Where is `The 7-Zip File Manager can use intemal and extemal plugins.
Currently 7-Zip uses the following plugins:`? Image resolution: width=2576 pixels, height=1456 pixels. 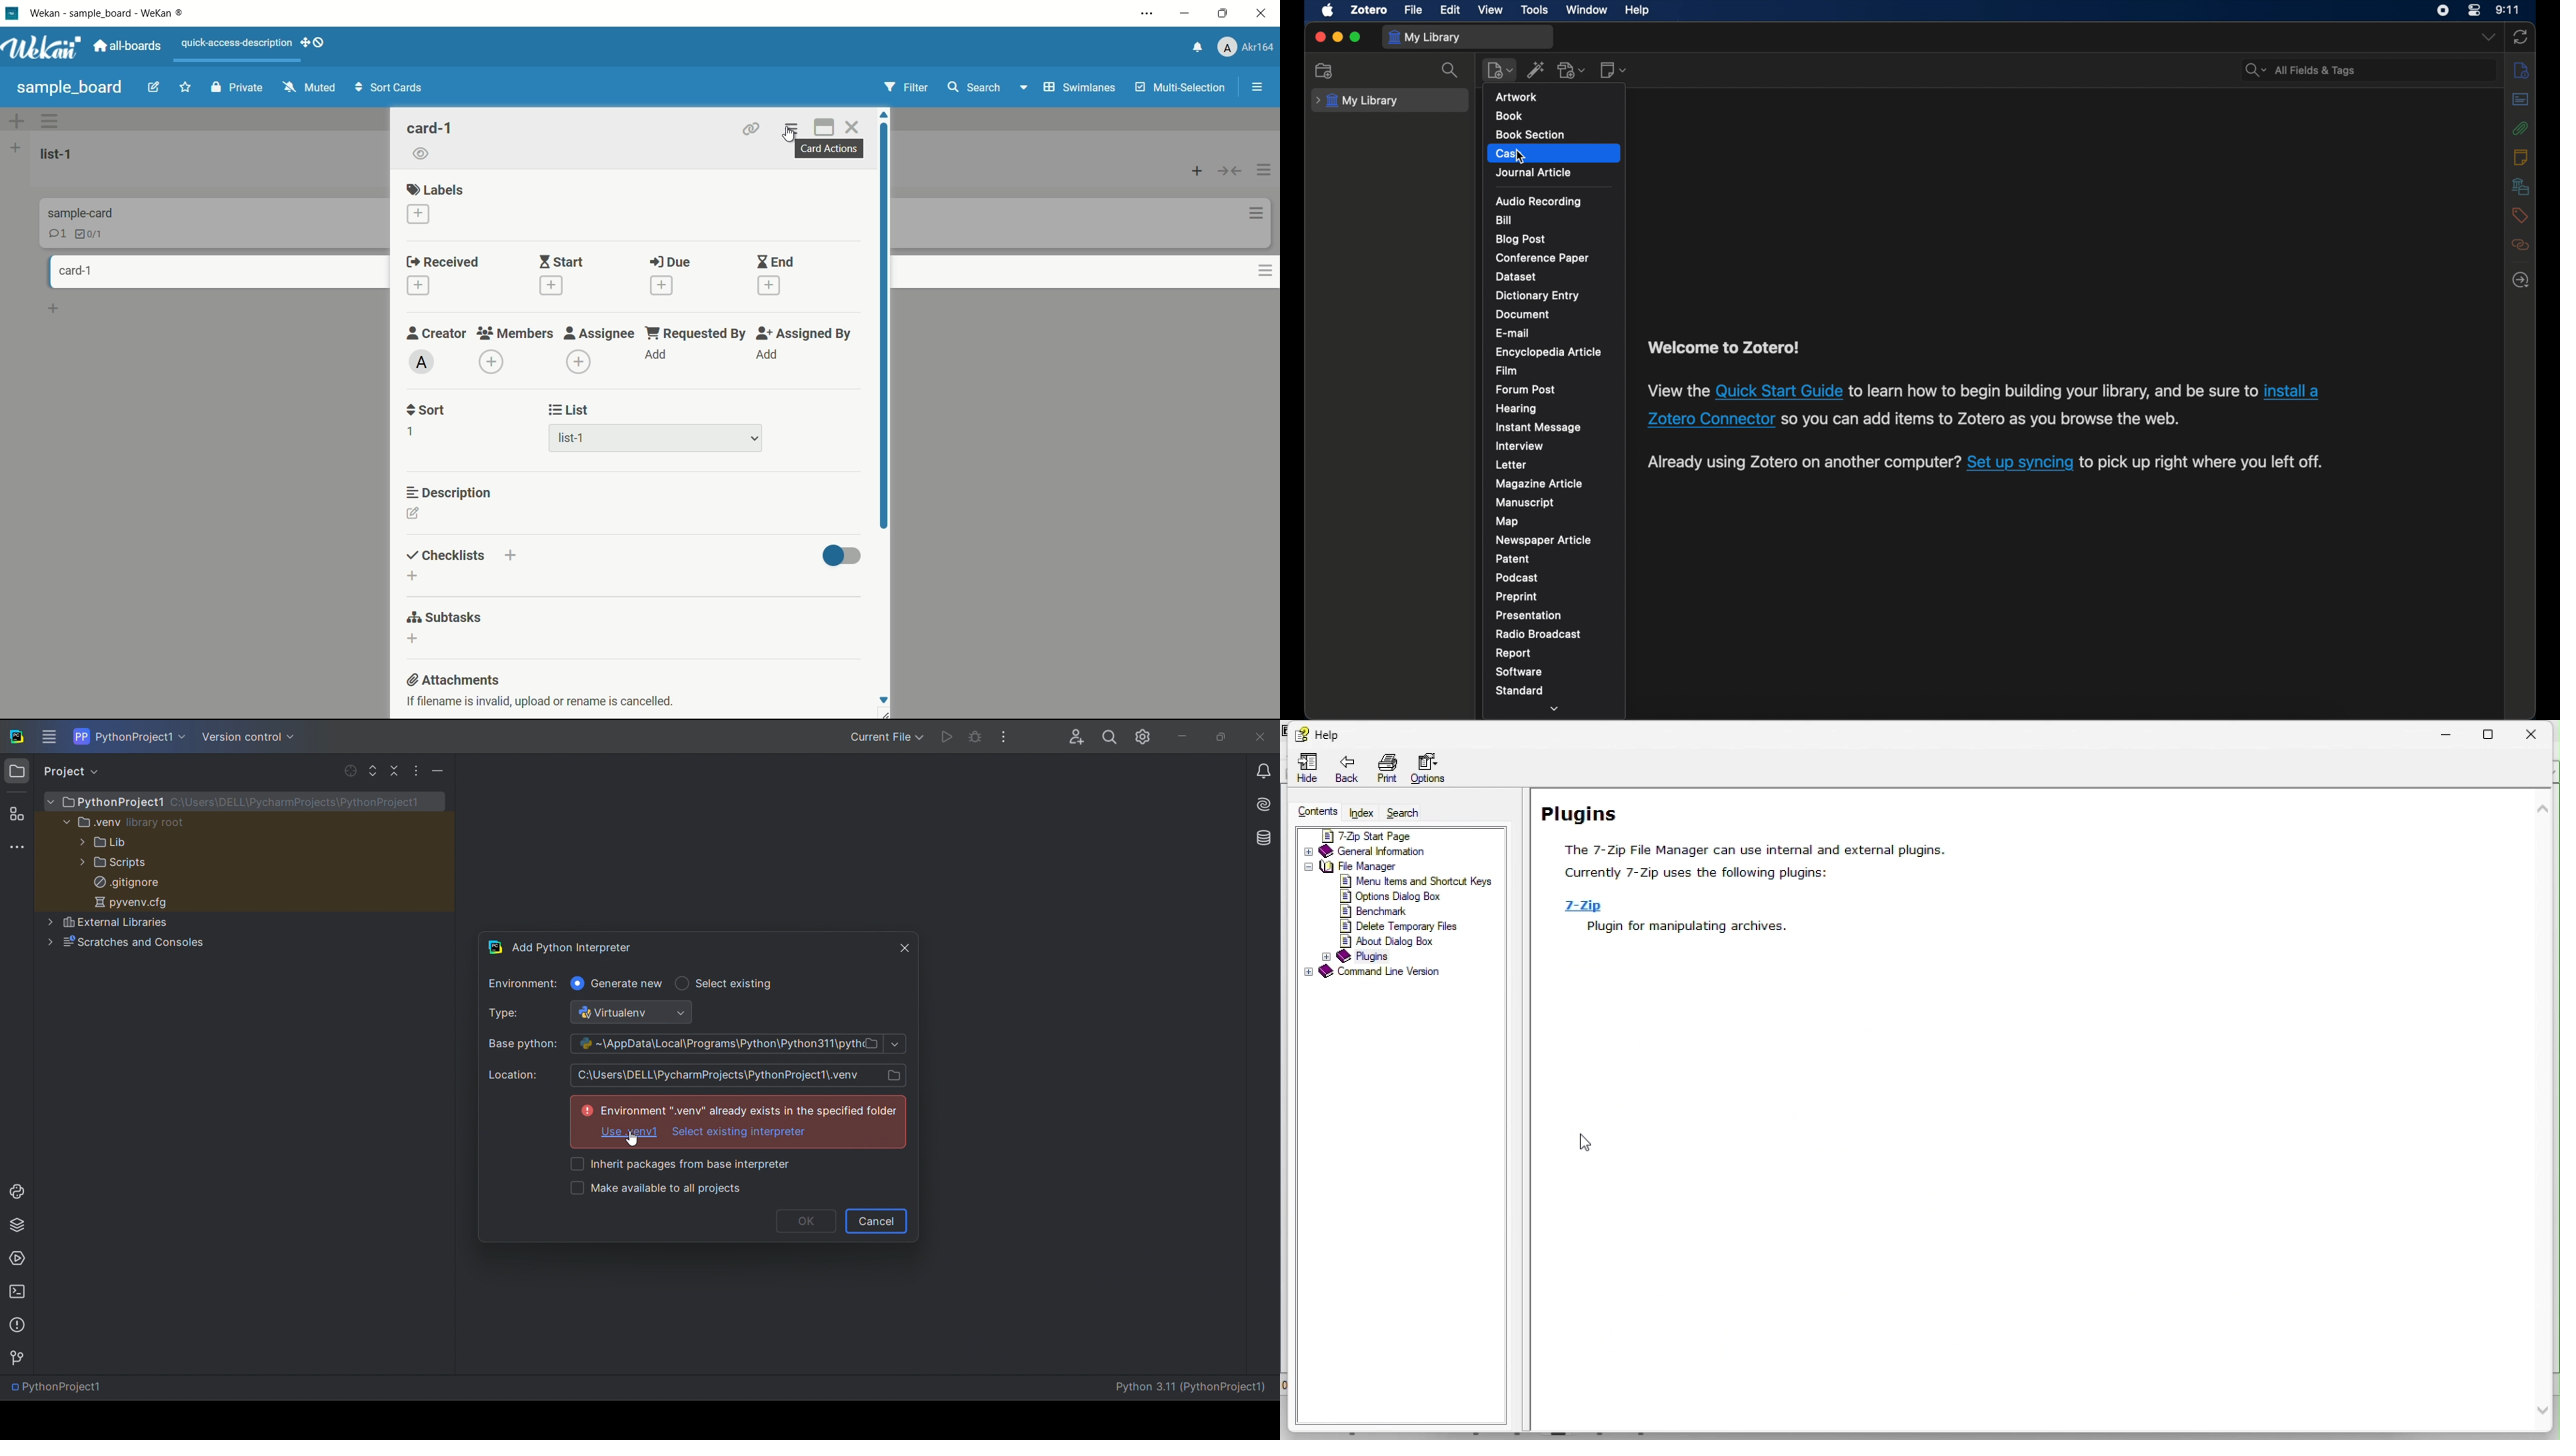 The 7-Zip File Manager can use intemal and extemal plugins.
Currently 7-Zip uses the following plugins: is located at coordinates (1756, 862).